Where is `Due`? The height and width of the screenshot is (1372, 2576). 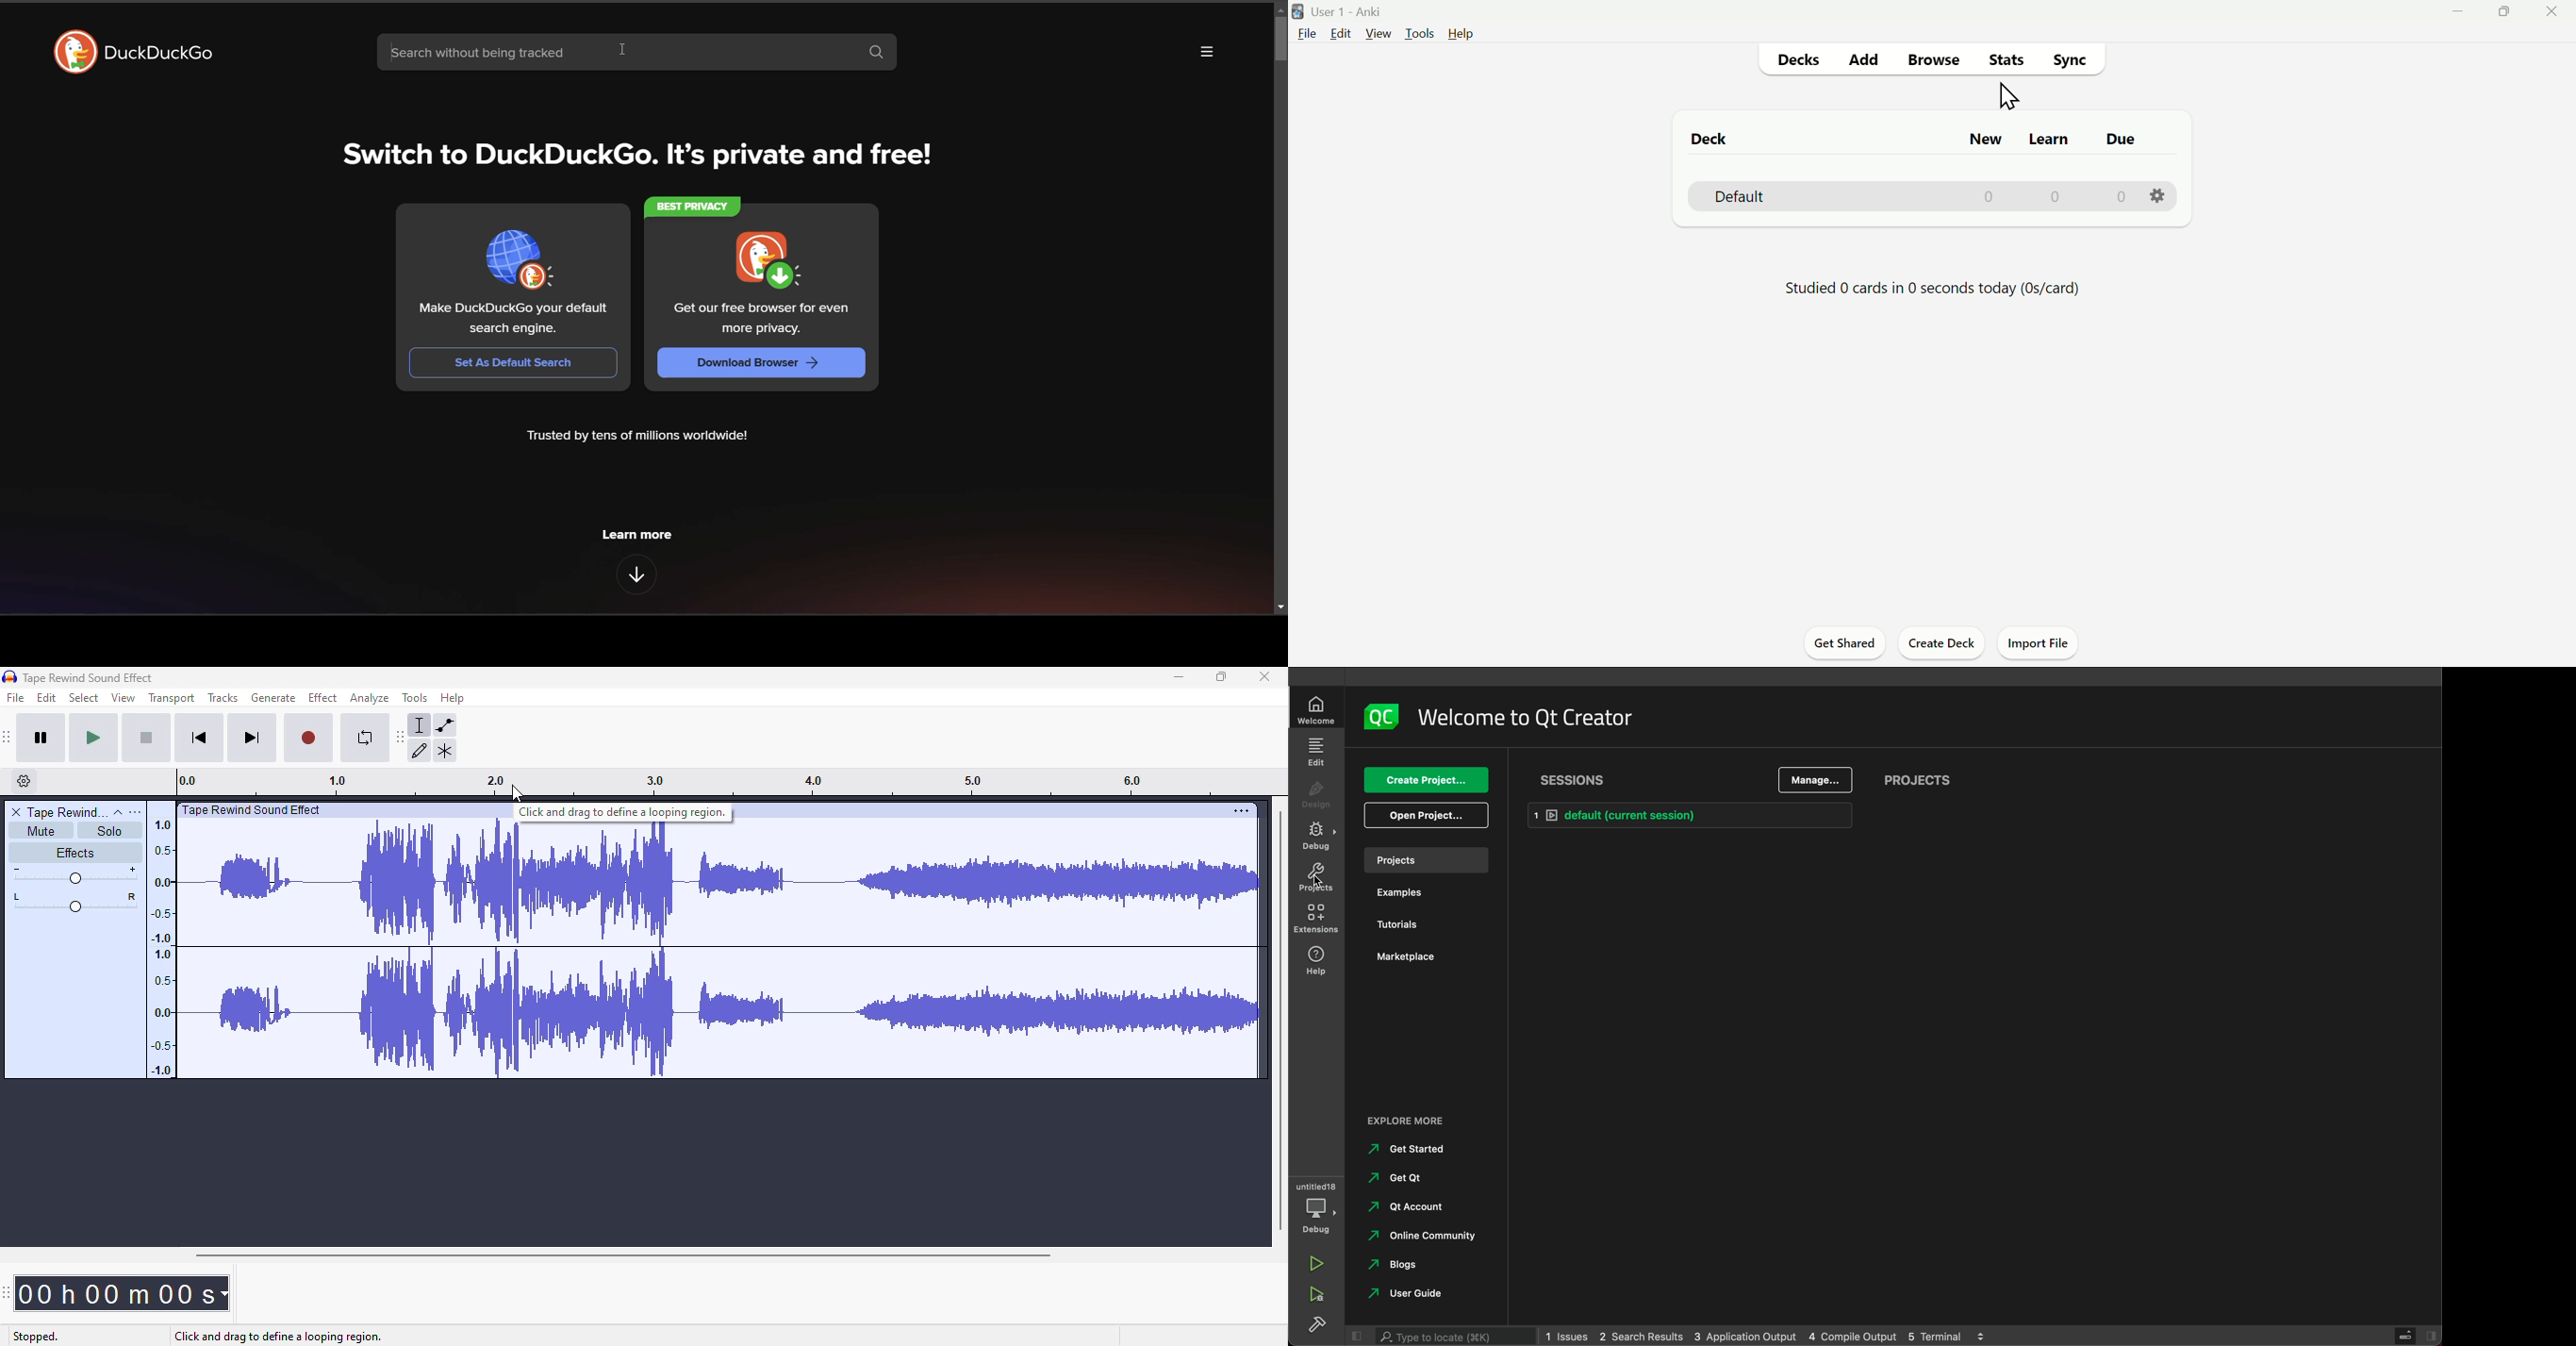 Due is located at coordinates (2116, 139).